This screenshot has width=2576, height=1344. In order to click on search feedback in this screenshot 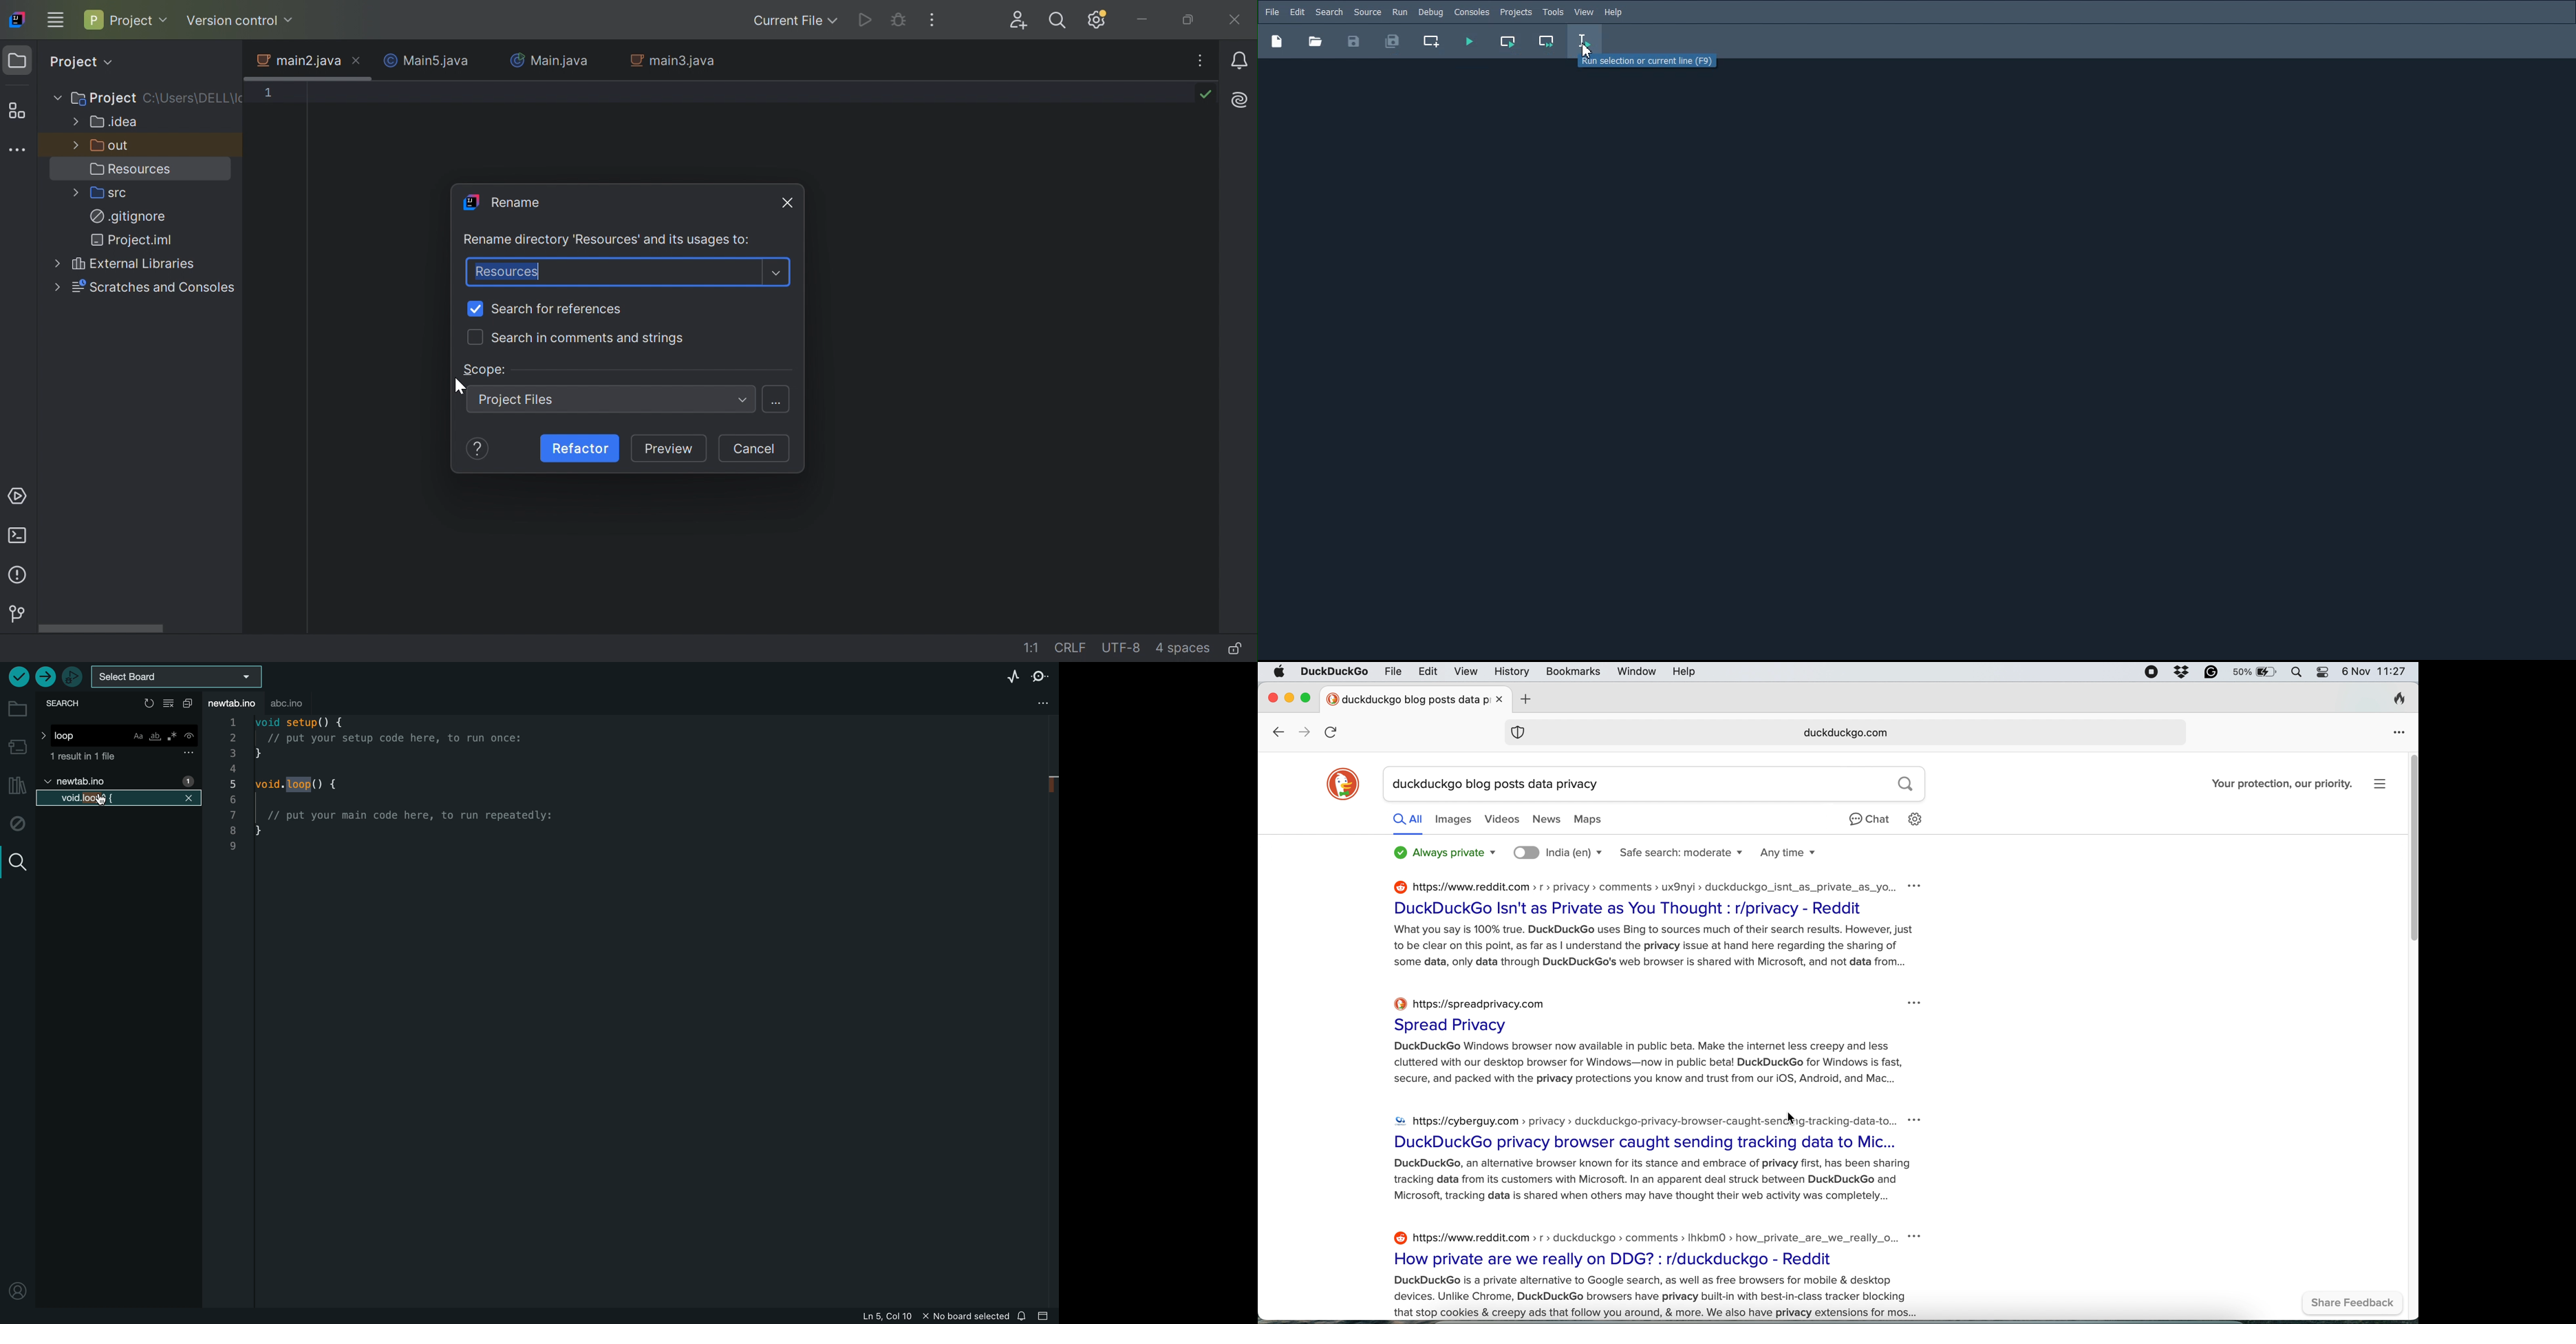, I will do `click(2357, 1303)`.